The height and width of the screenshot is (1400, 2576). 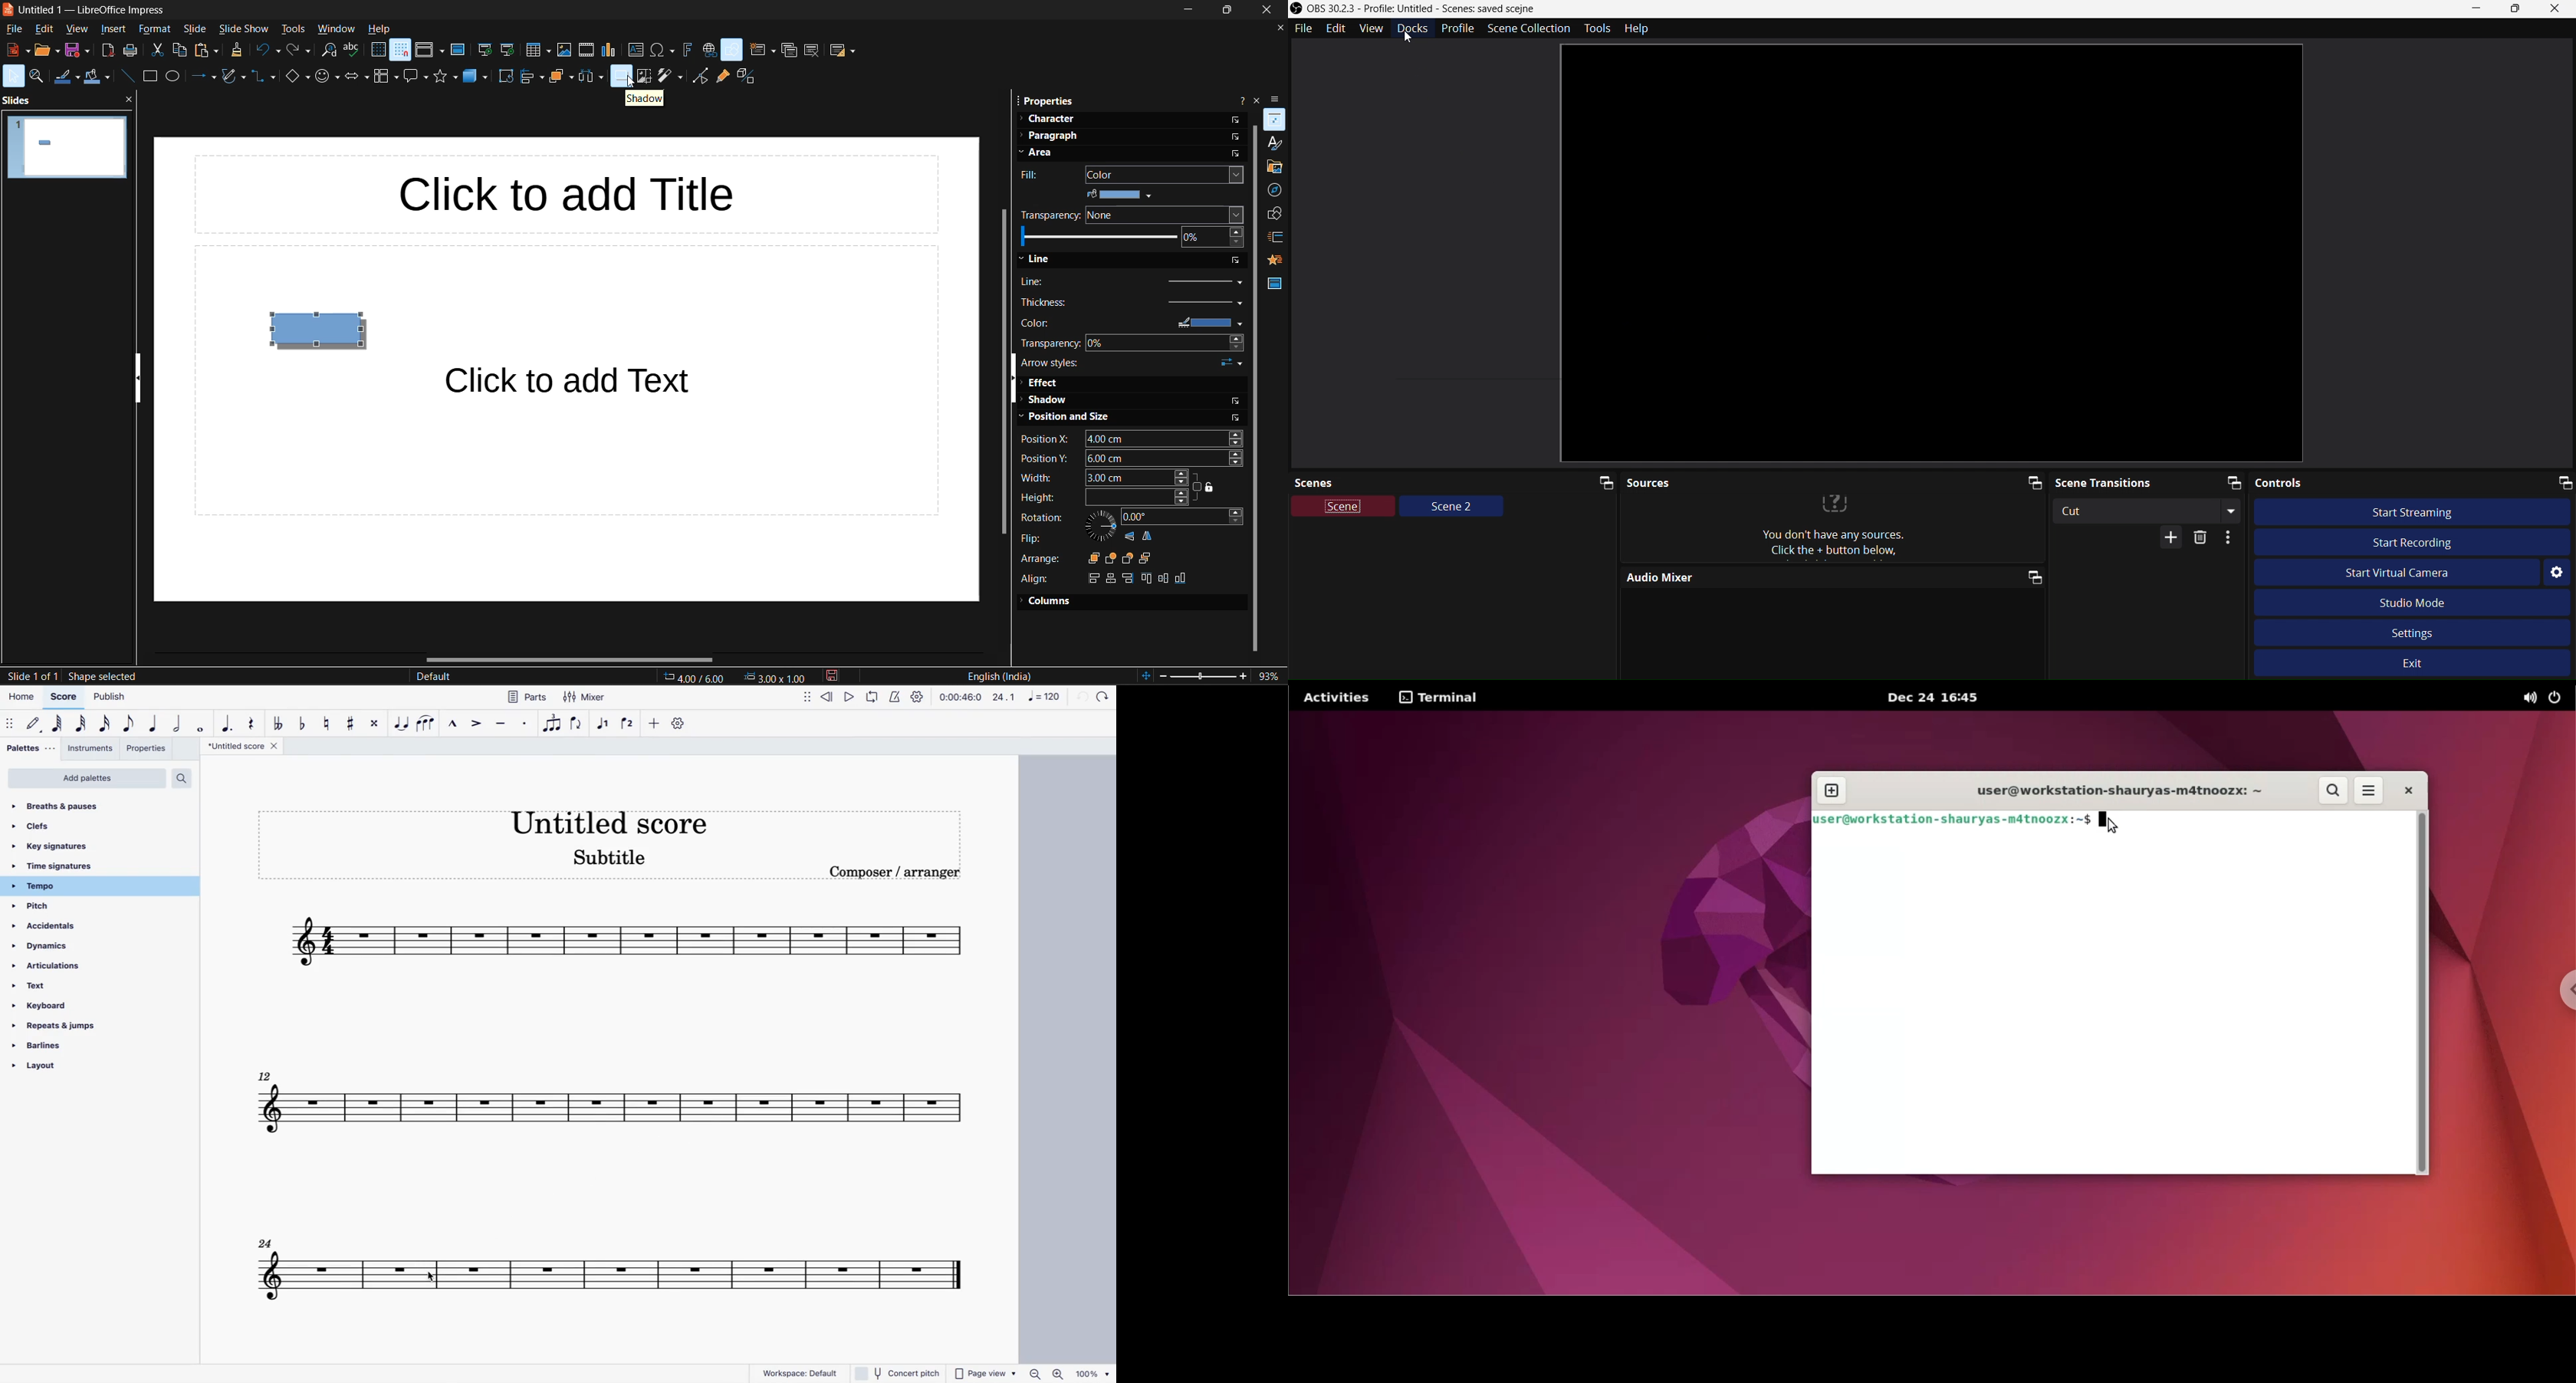 I want to click on quarter note, so click(x=154, y=724).